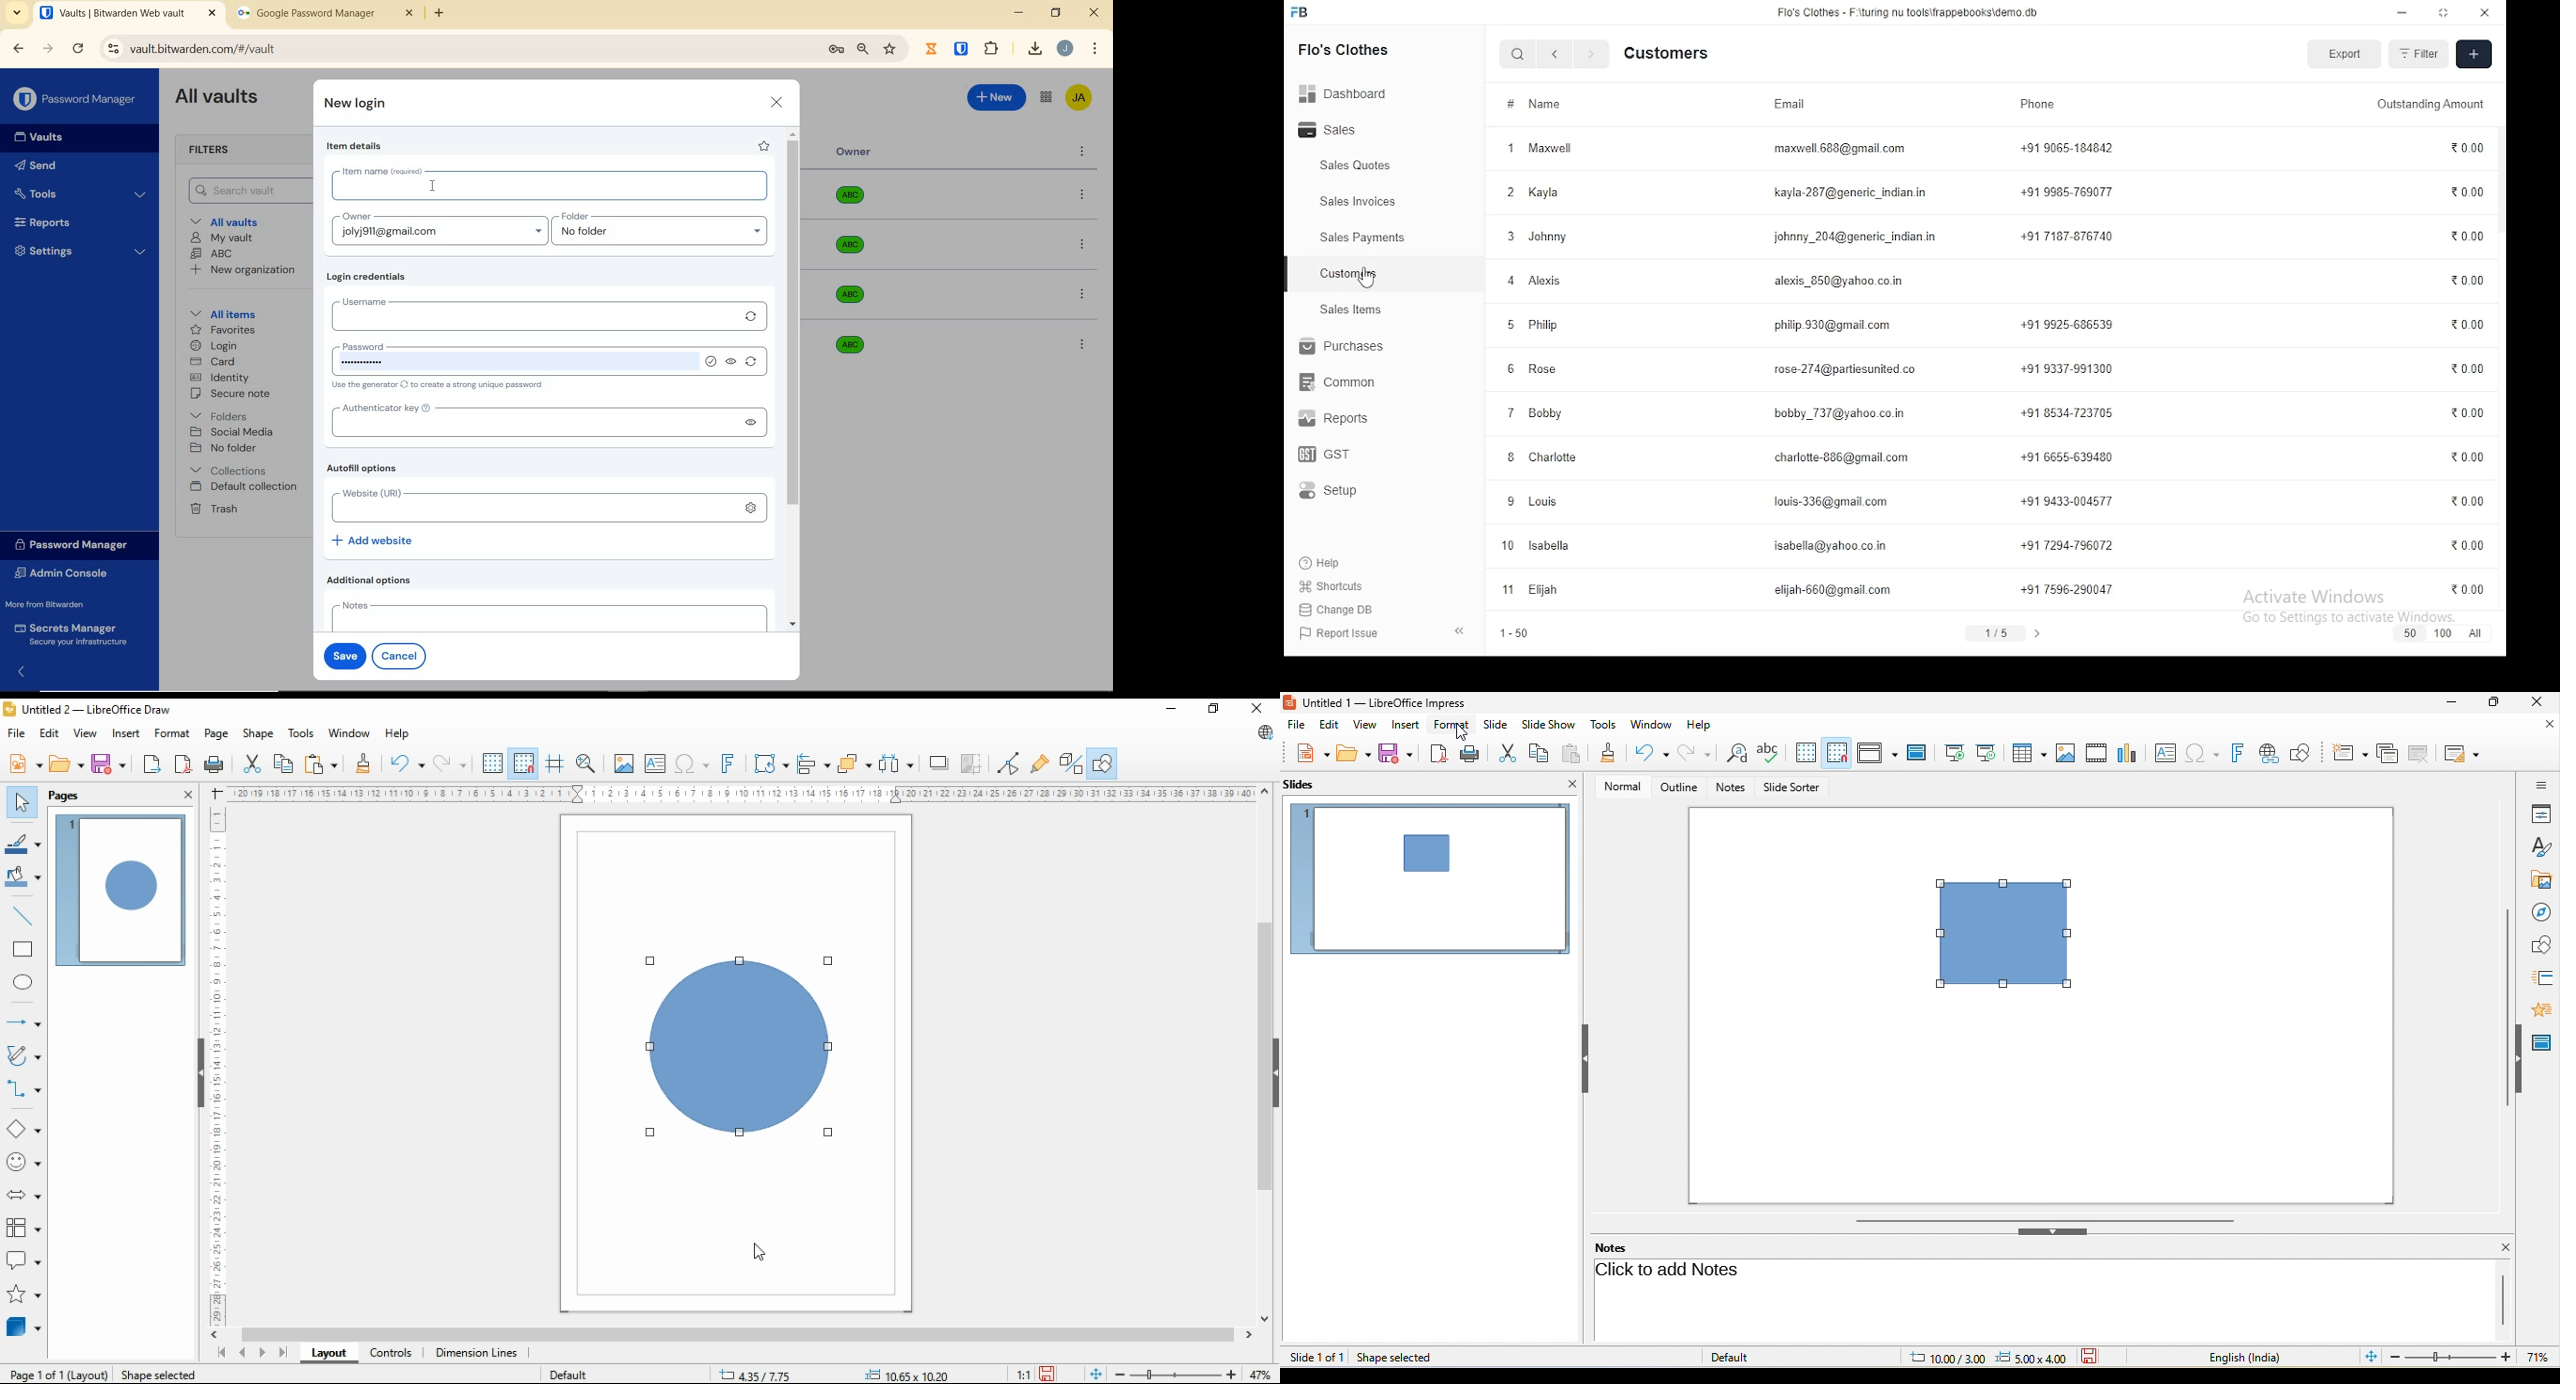 The width and height of the screenshot is (2576, 1400). What do you see at coordinates (1458, 631) in the screenshot?
I see `close panel` at bounding box center [1458, 631].